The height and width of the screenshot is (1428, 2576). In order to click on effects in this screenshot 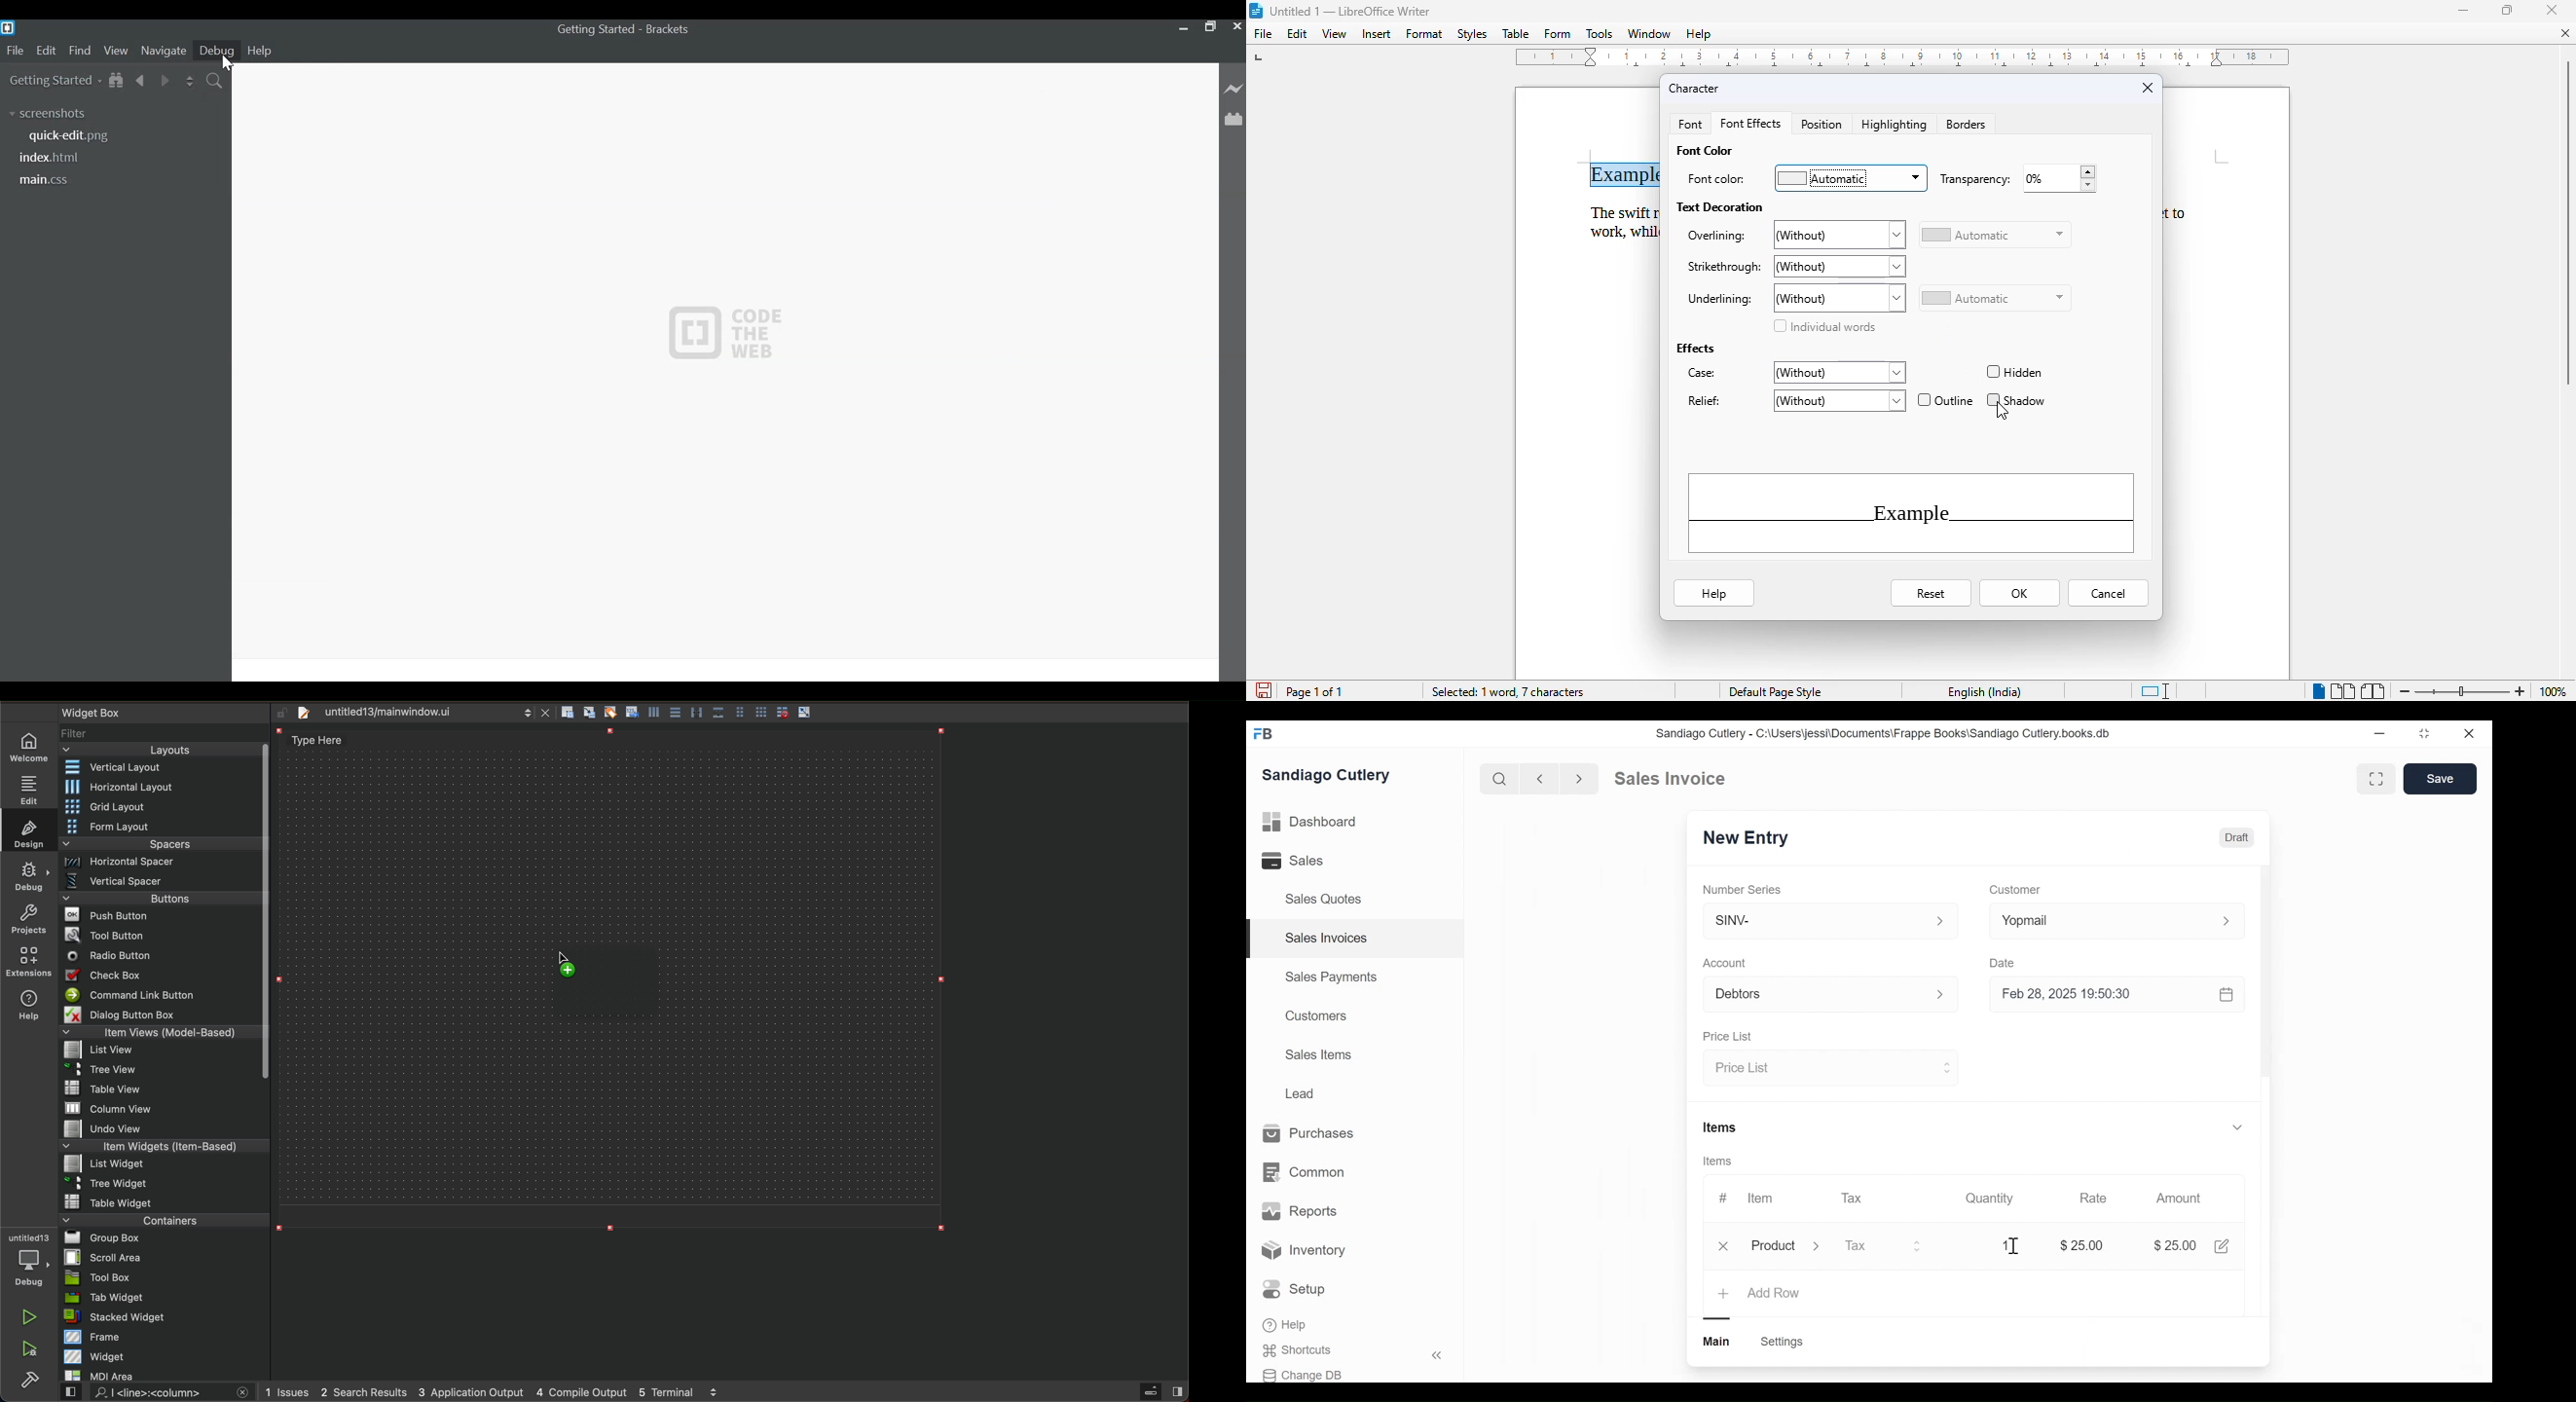, I will do `click(1694, 348)`.